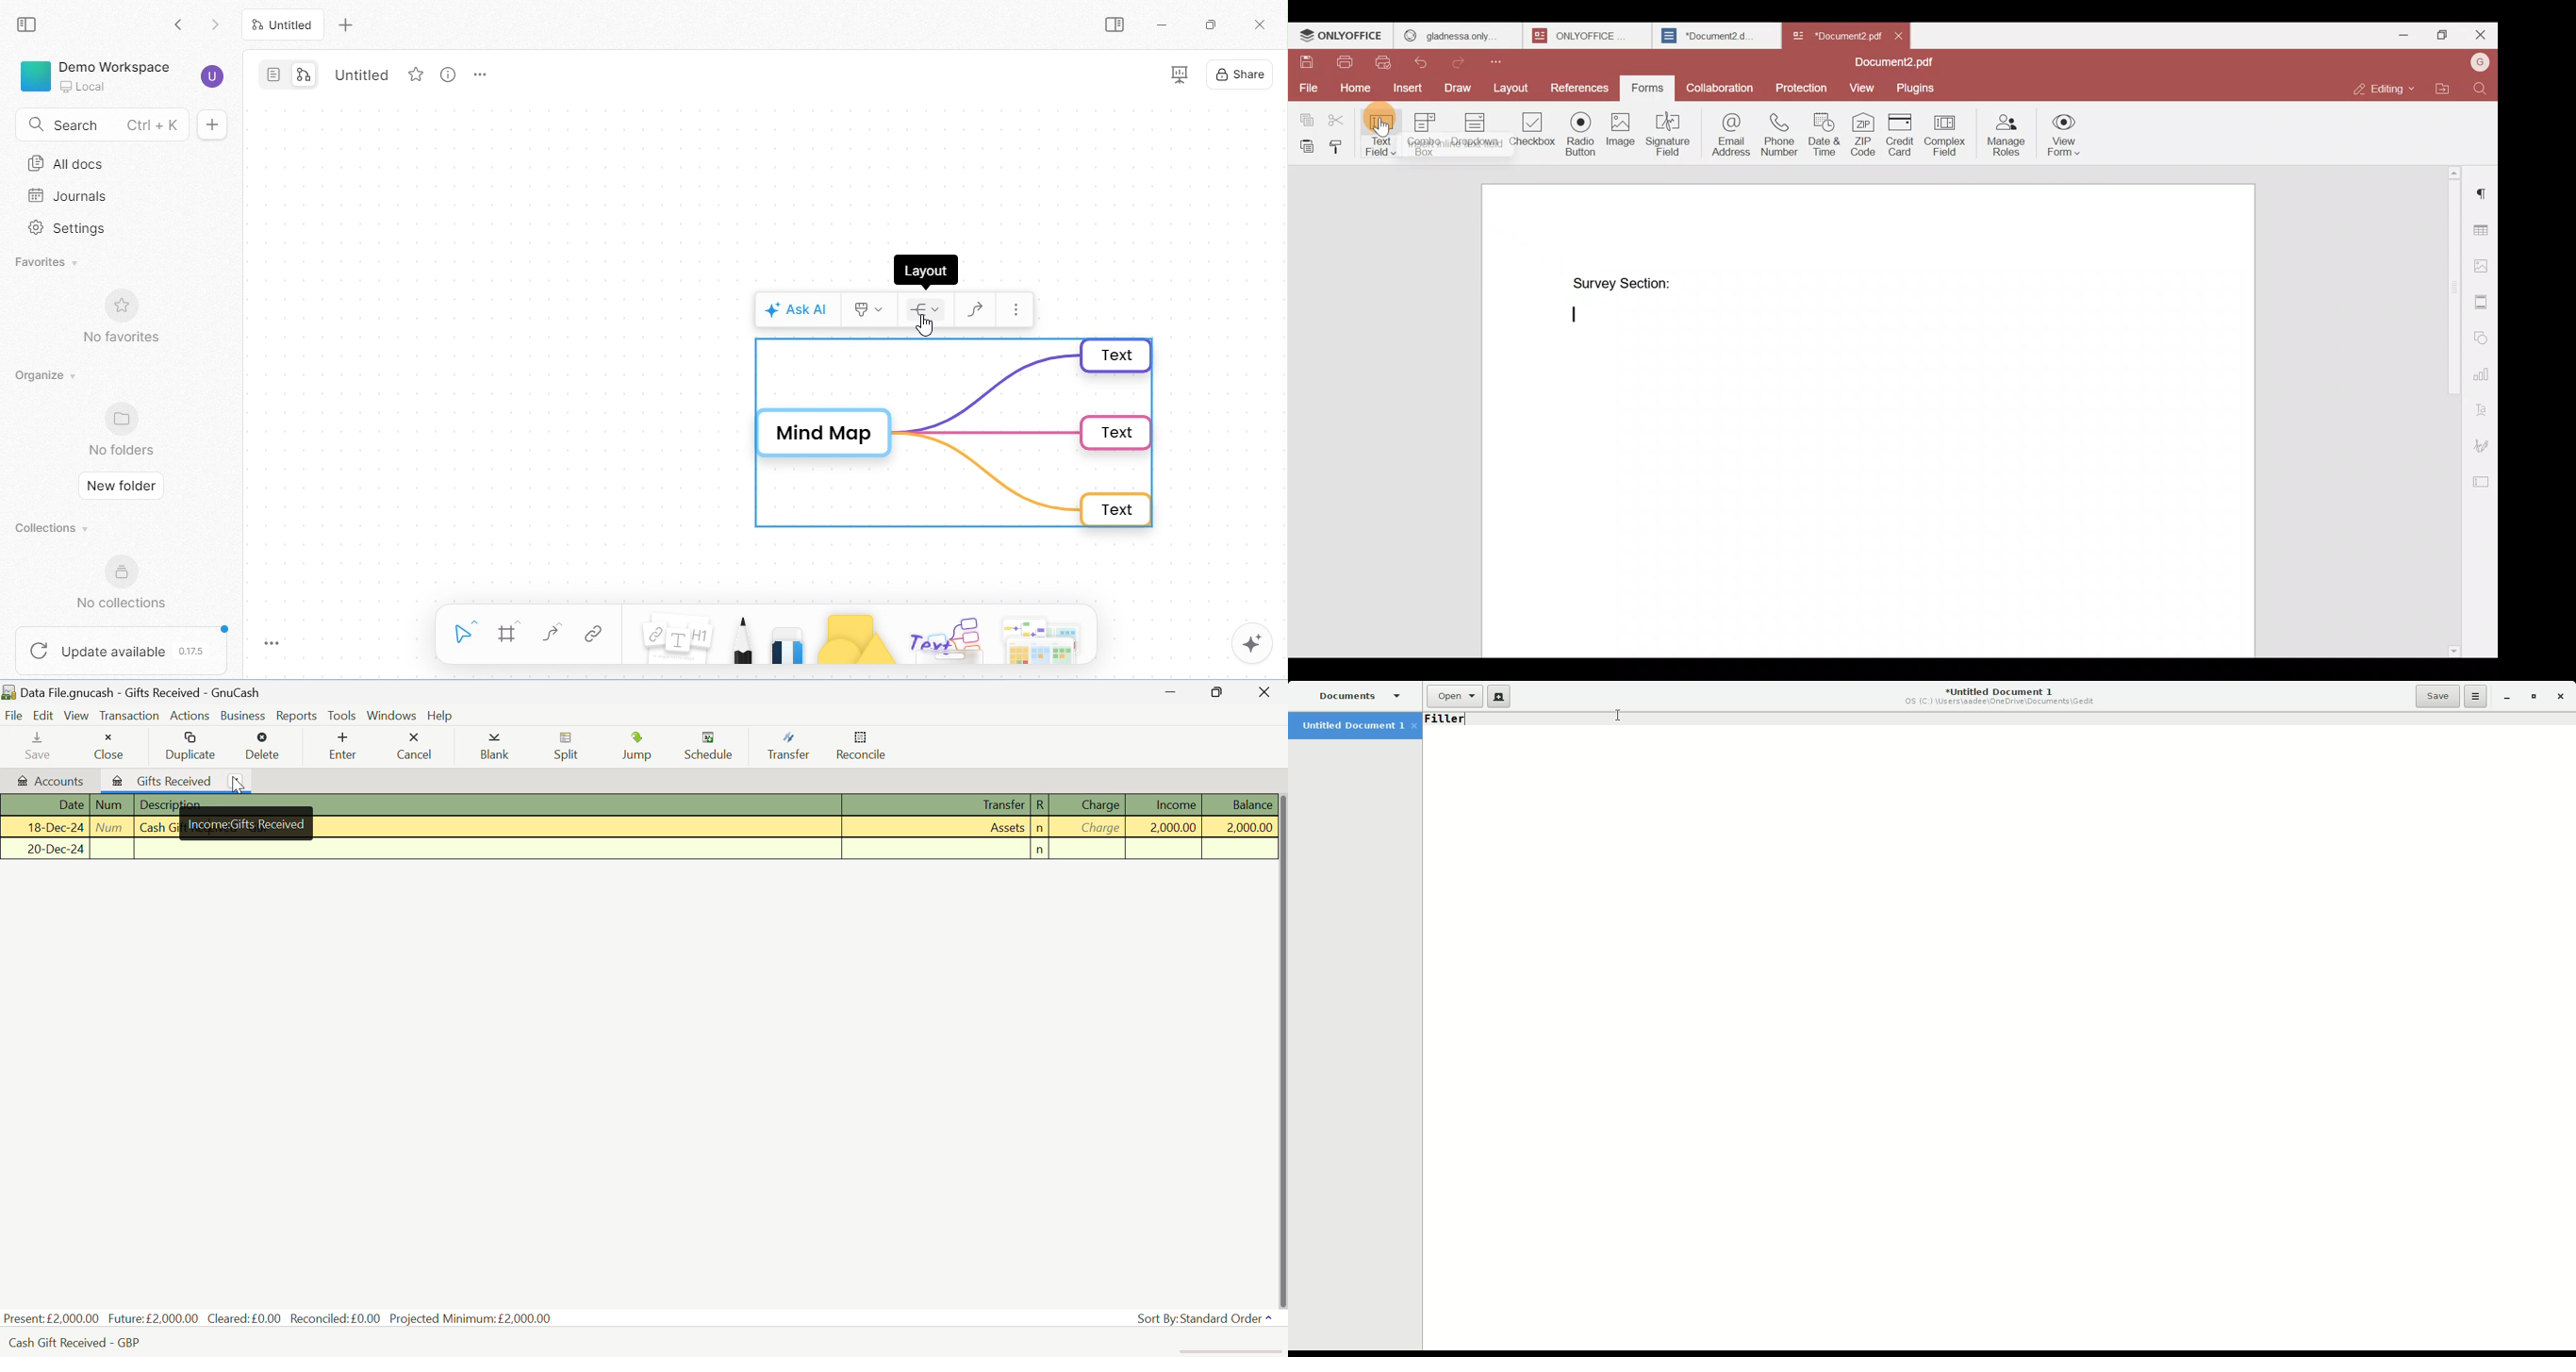  What do you see at coordinates (44, 805) in the screenshot?
I see `Date` at bounding box center [44, 805].